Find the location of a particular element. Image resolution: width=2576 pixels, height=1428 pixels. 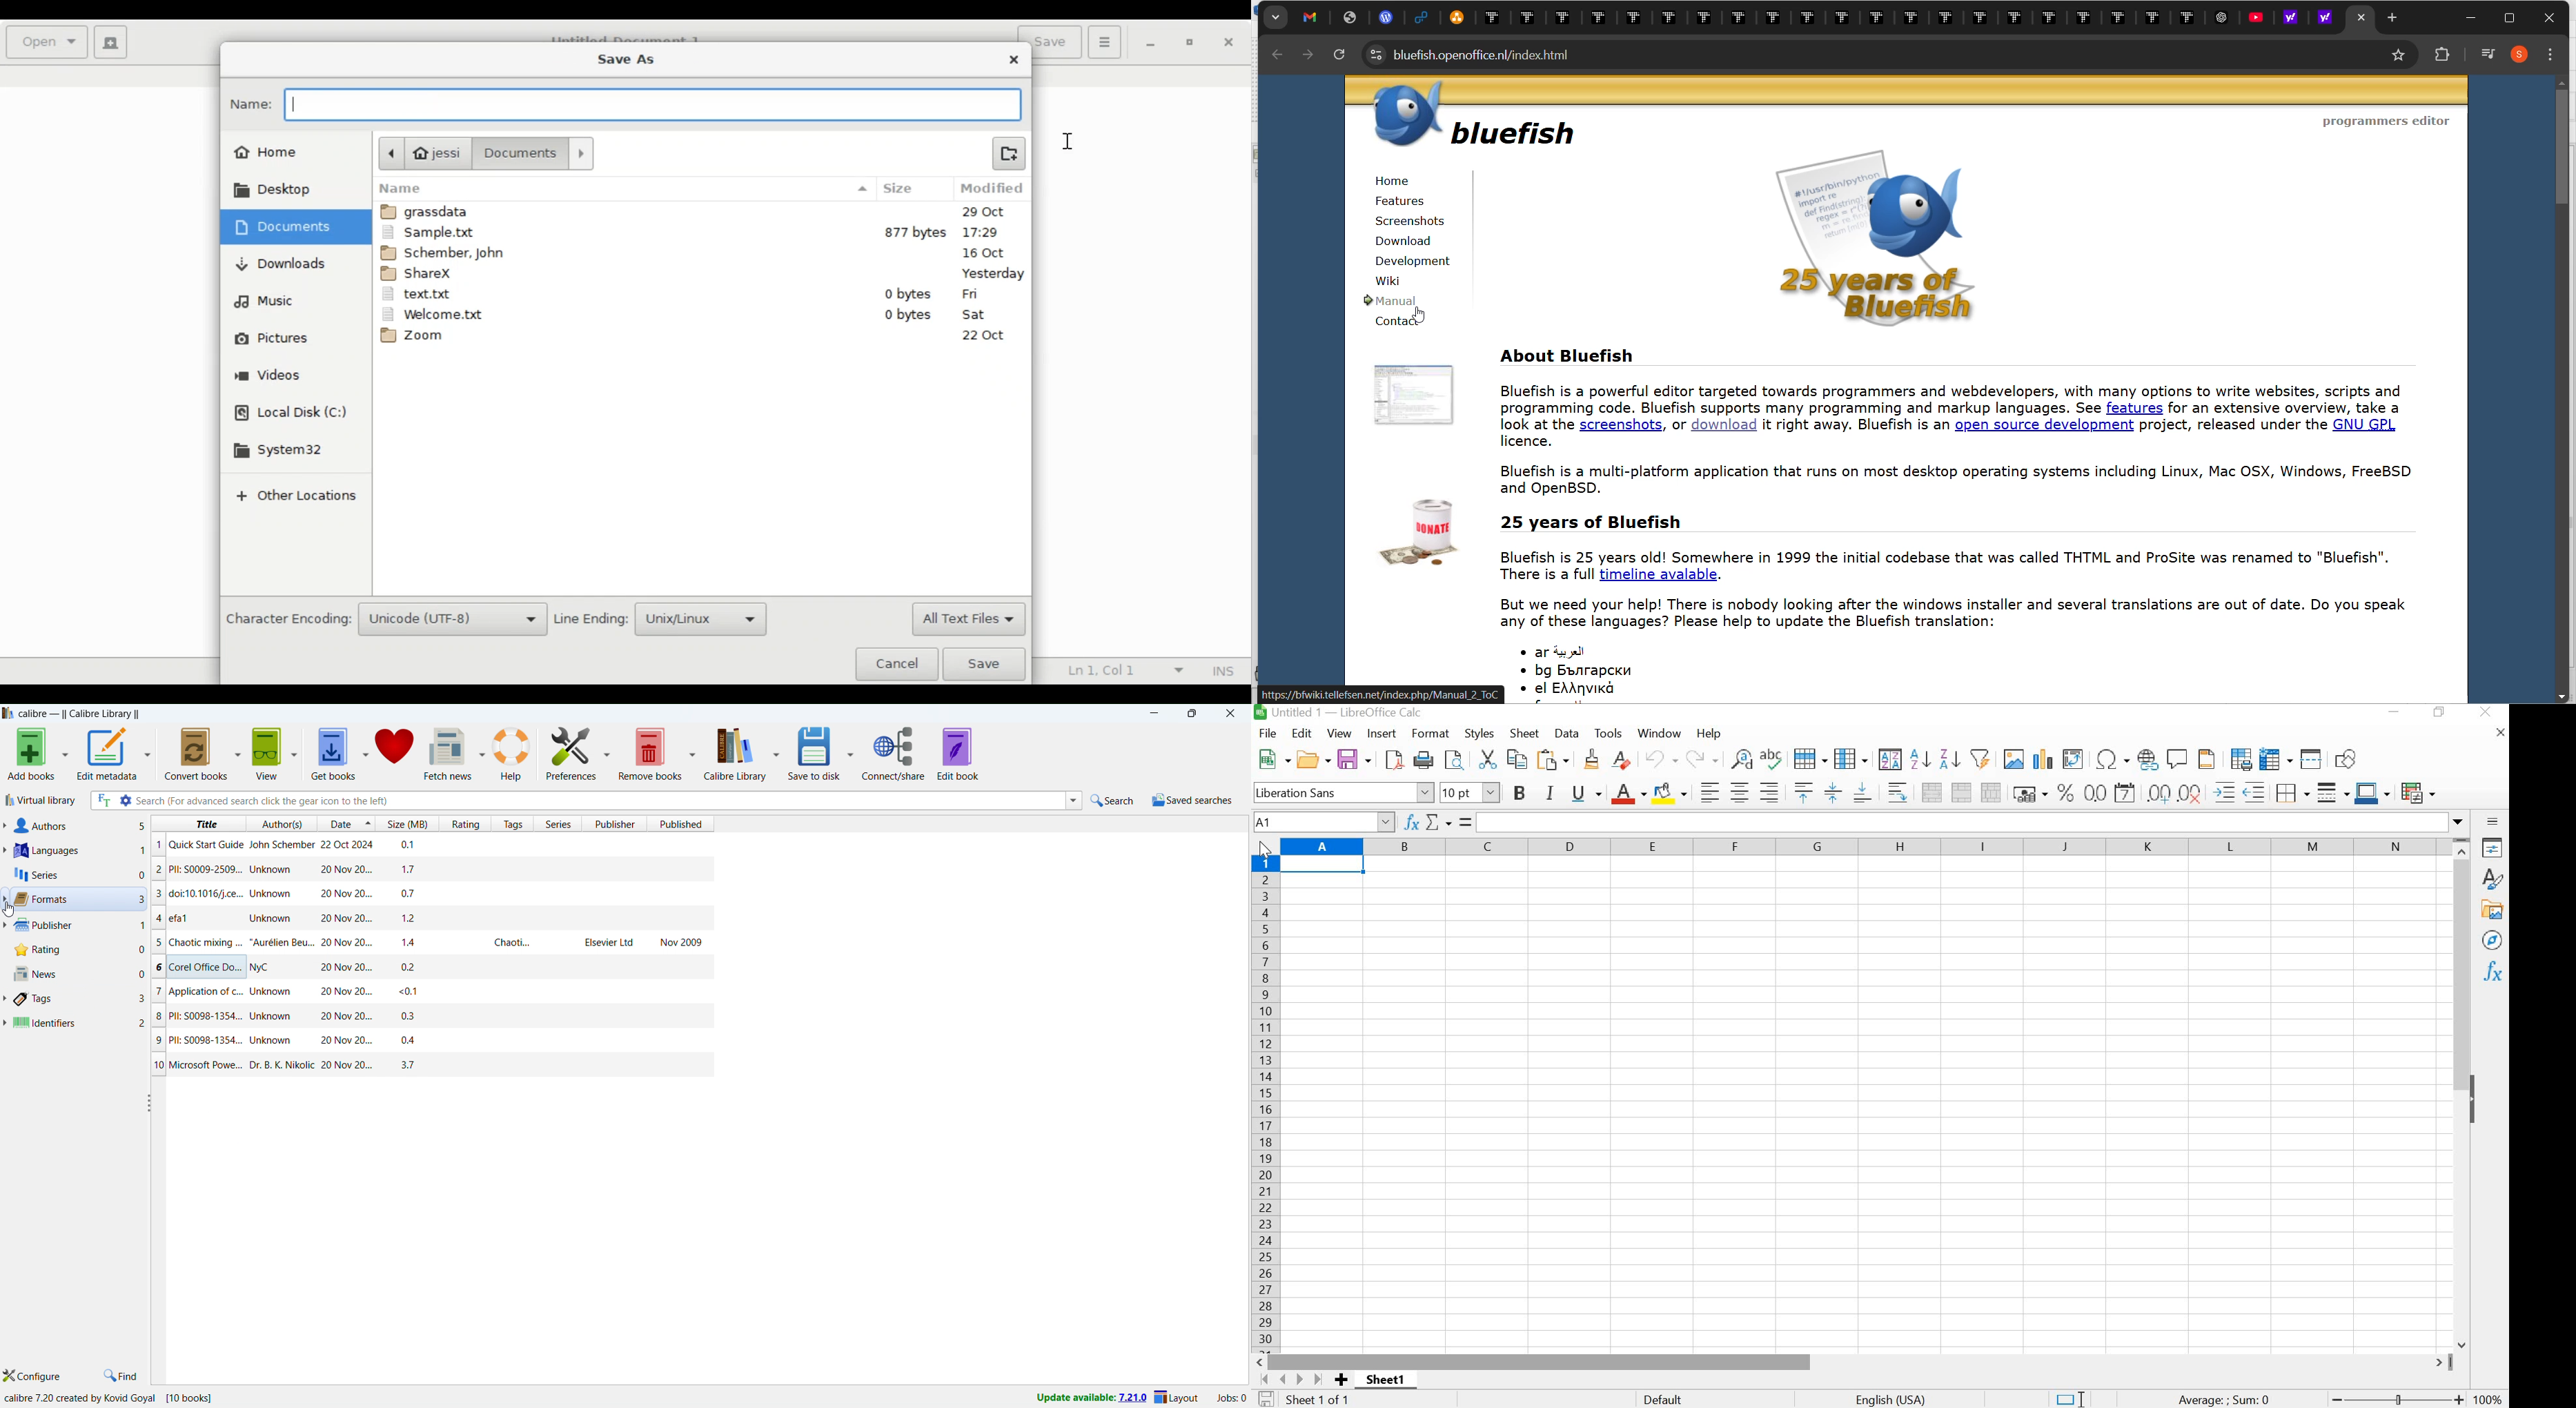

convert books is located at coordinates (197, 754).